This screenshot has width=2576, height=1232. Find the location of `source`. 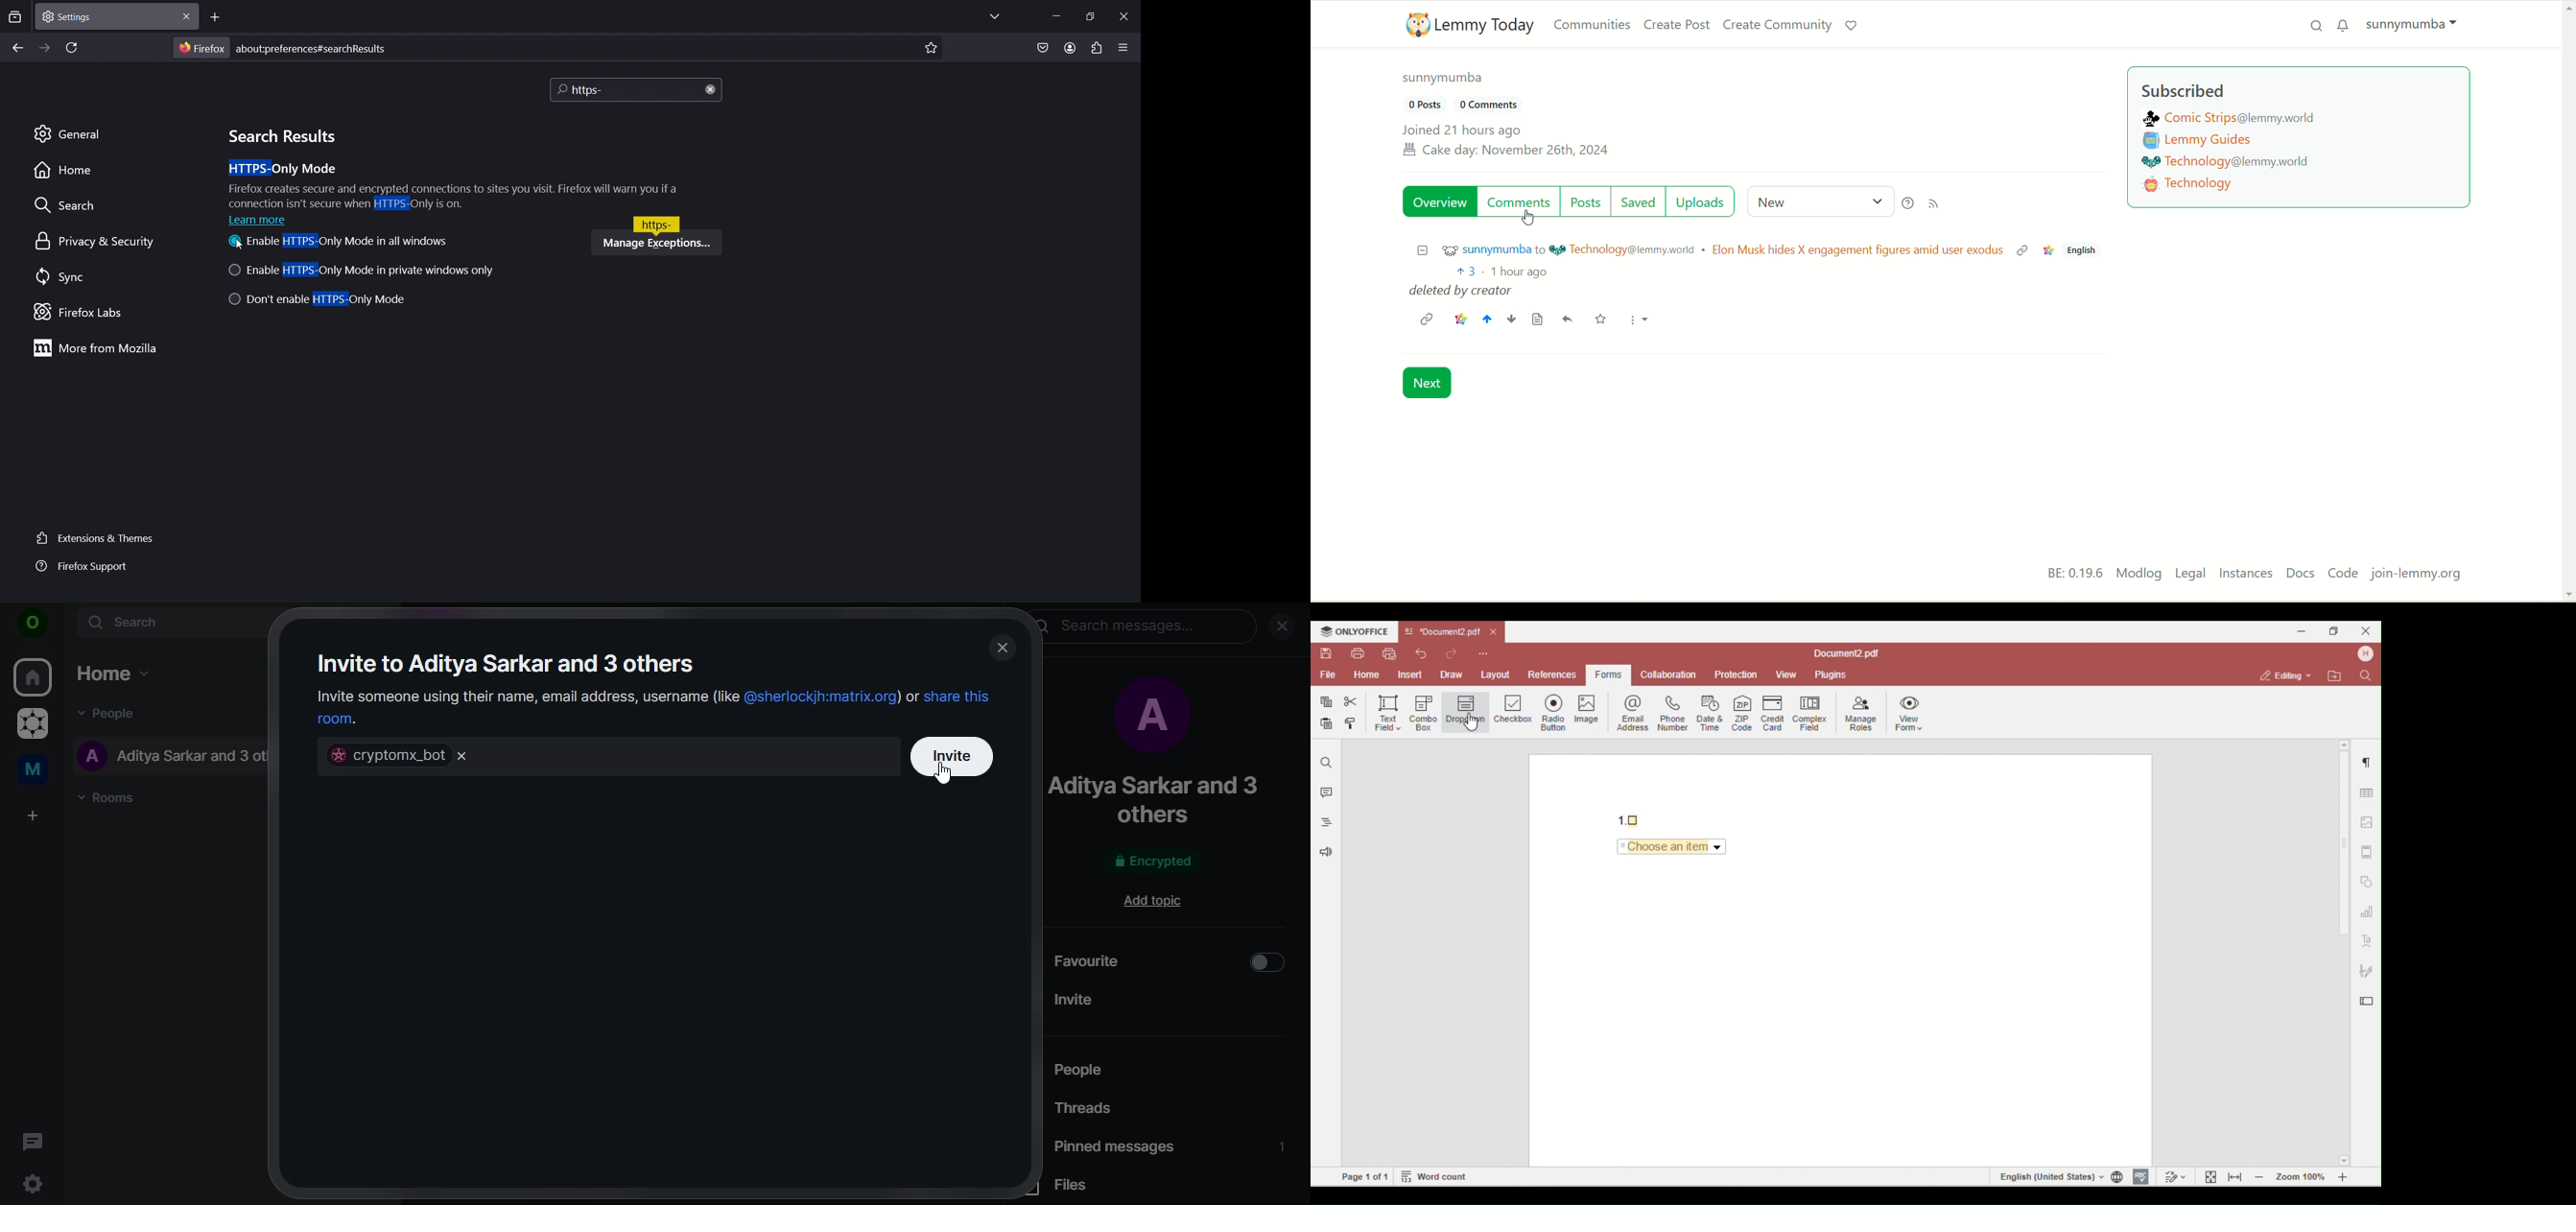

source is located at coordinates (1537, 320).